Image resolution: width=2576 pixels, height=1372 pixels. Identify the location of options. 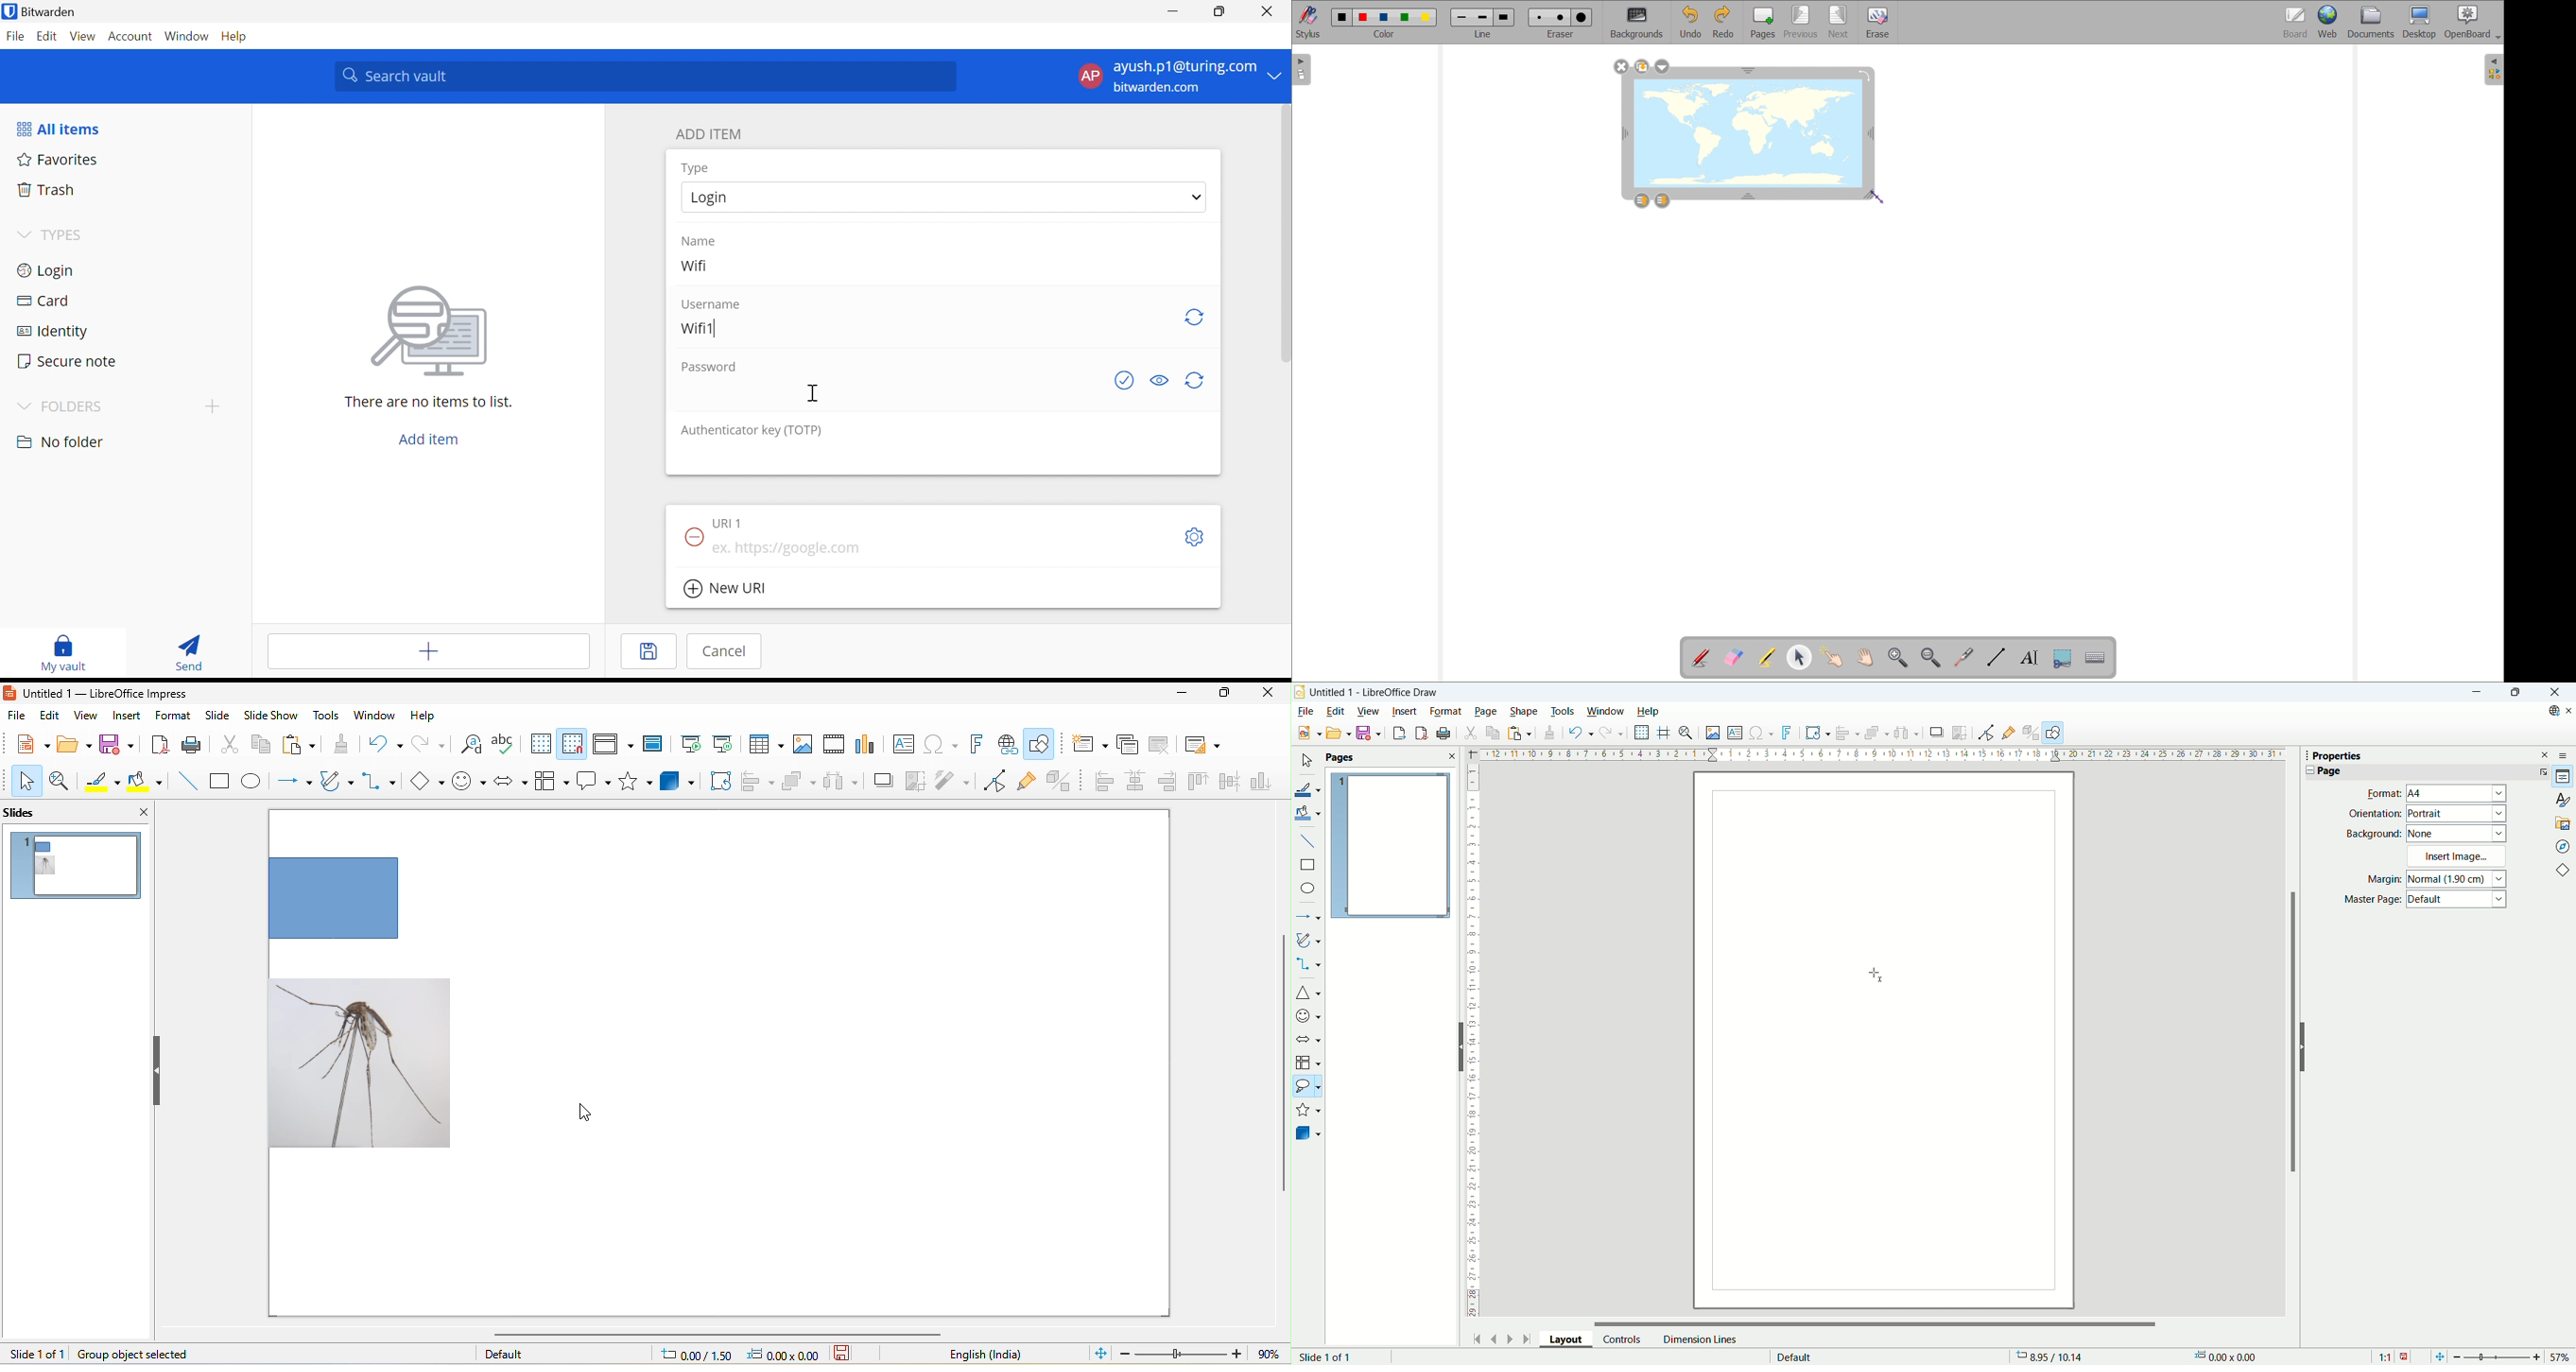
(1662, 67).